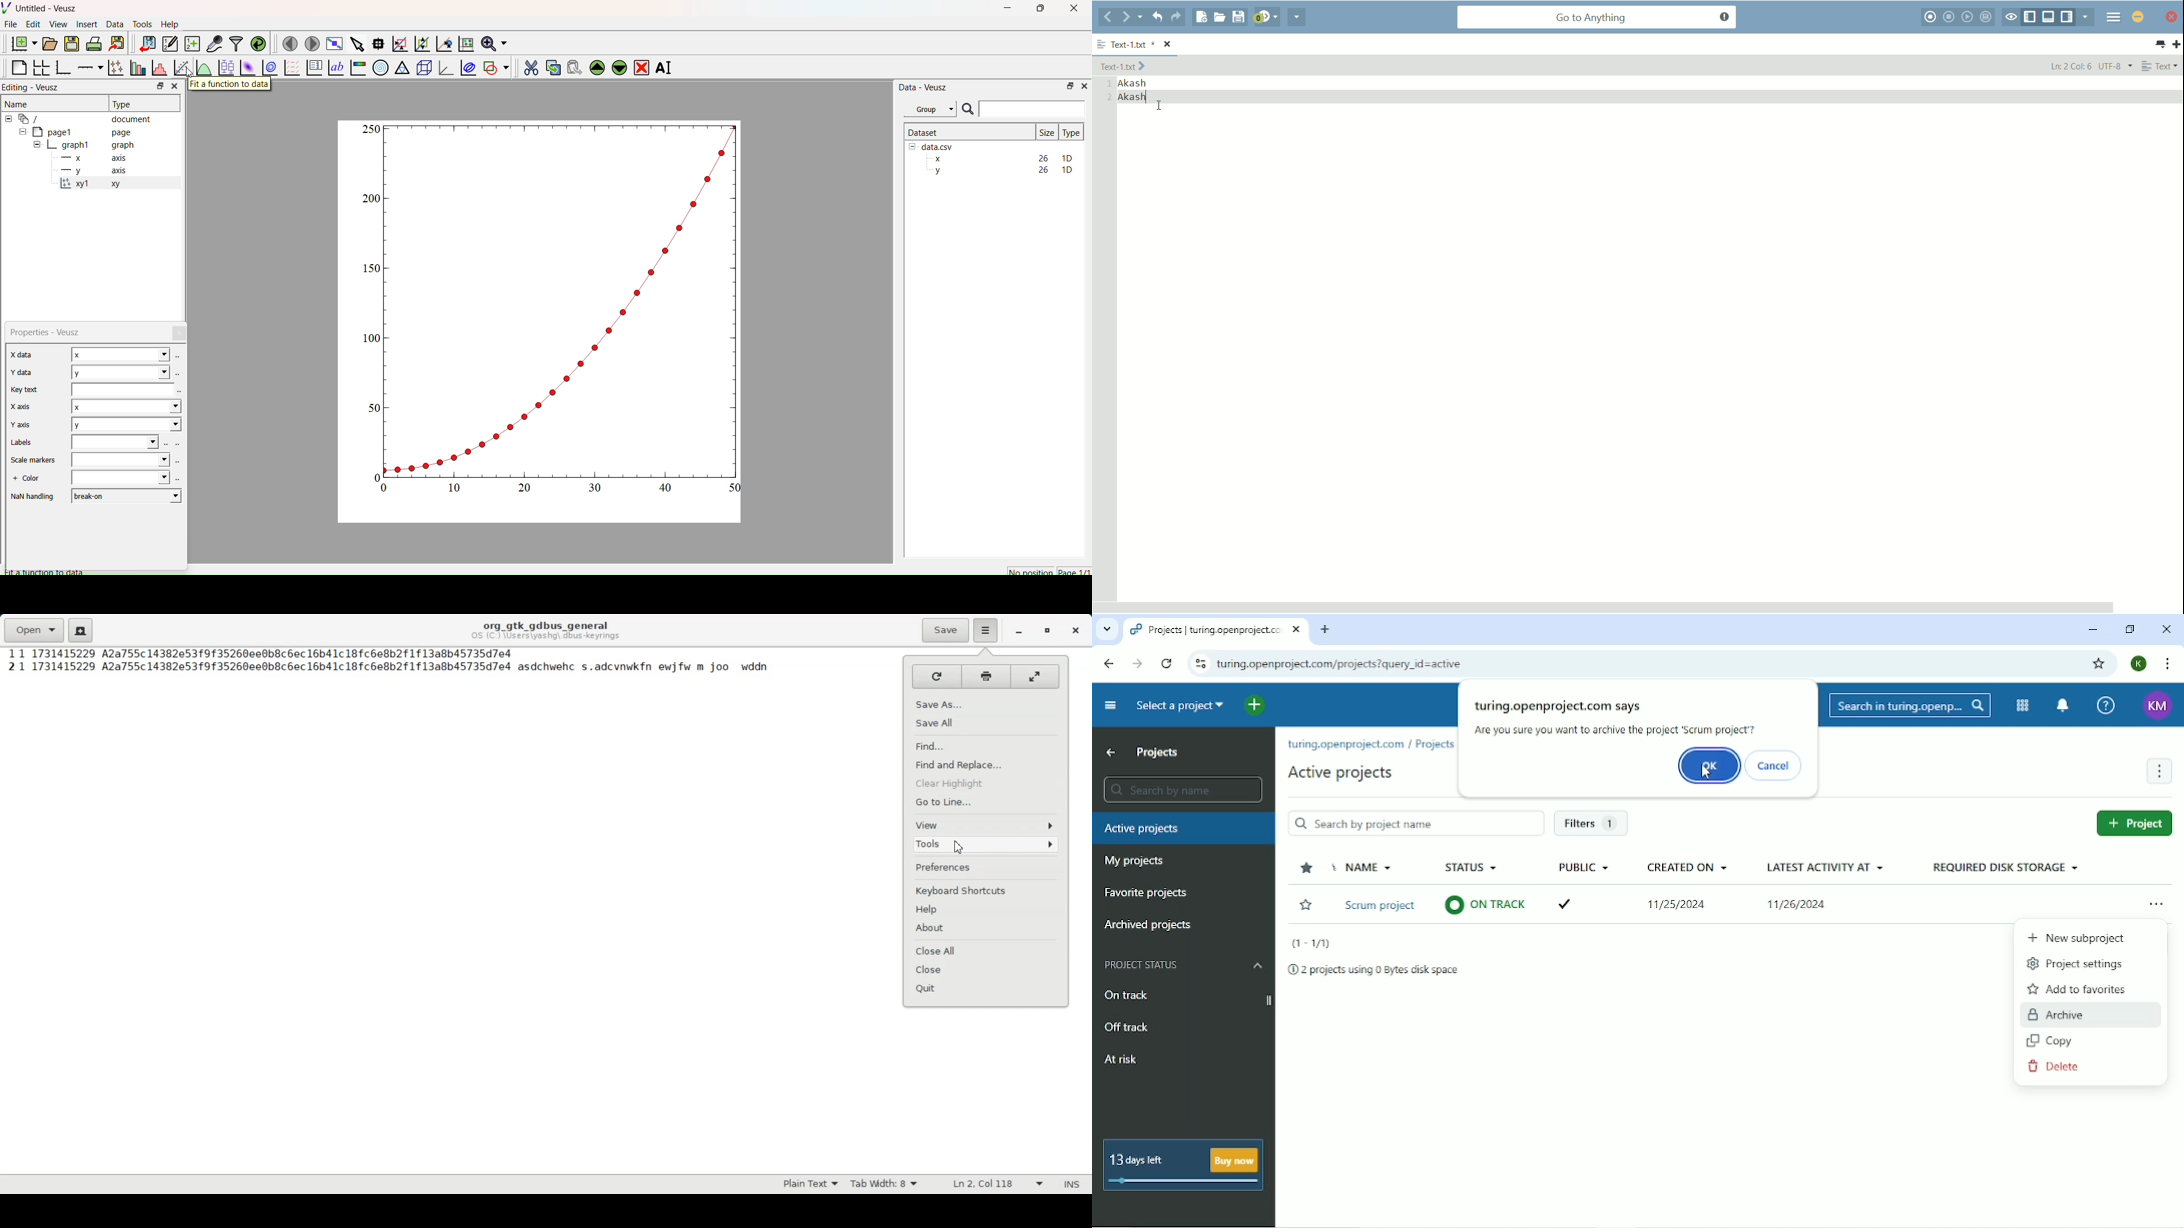 Image resolution: width=2184 pixels, height=1232 pixels. Describe the element at coordinates (1147, 926) in the screenshot. I see `Archived projects` at that location.